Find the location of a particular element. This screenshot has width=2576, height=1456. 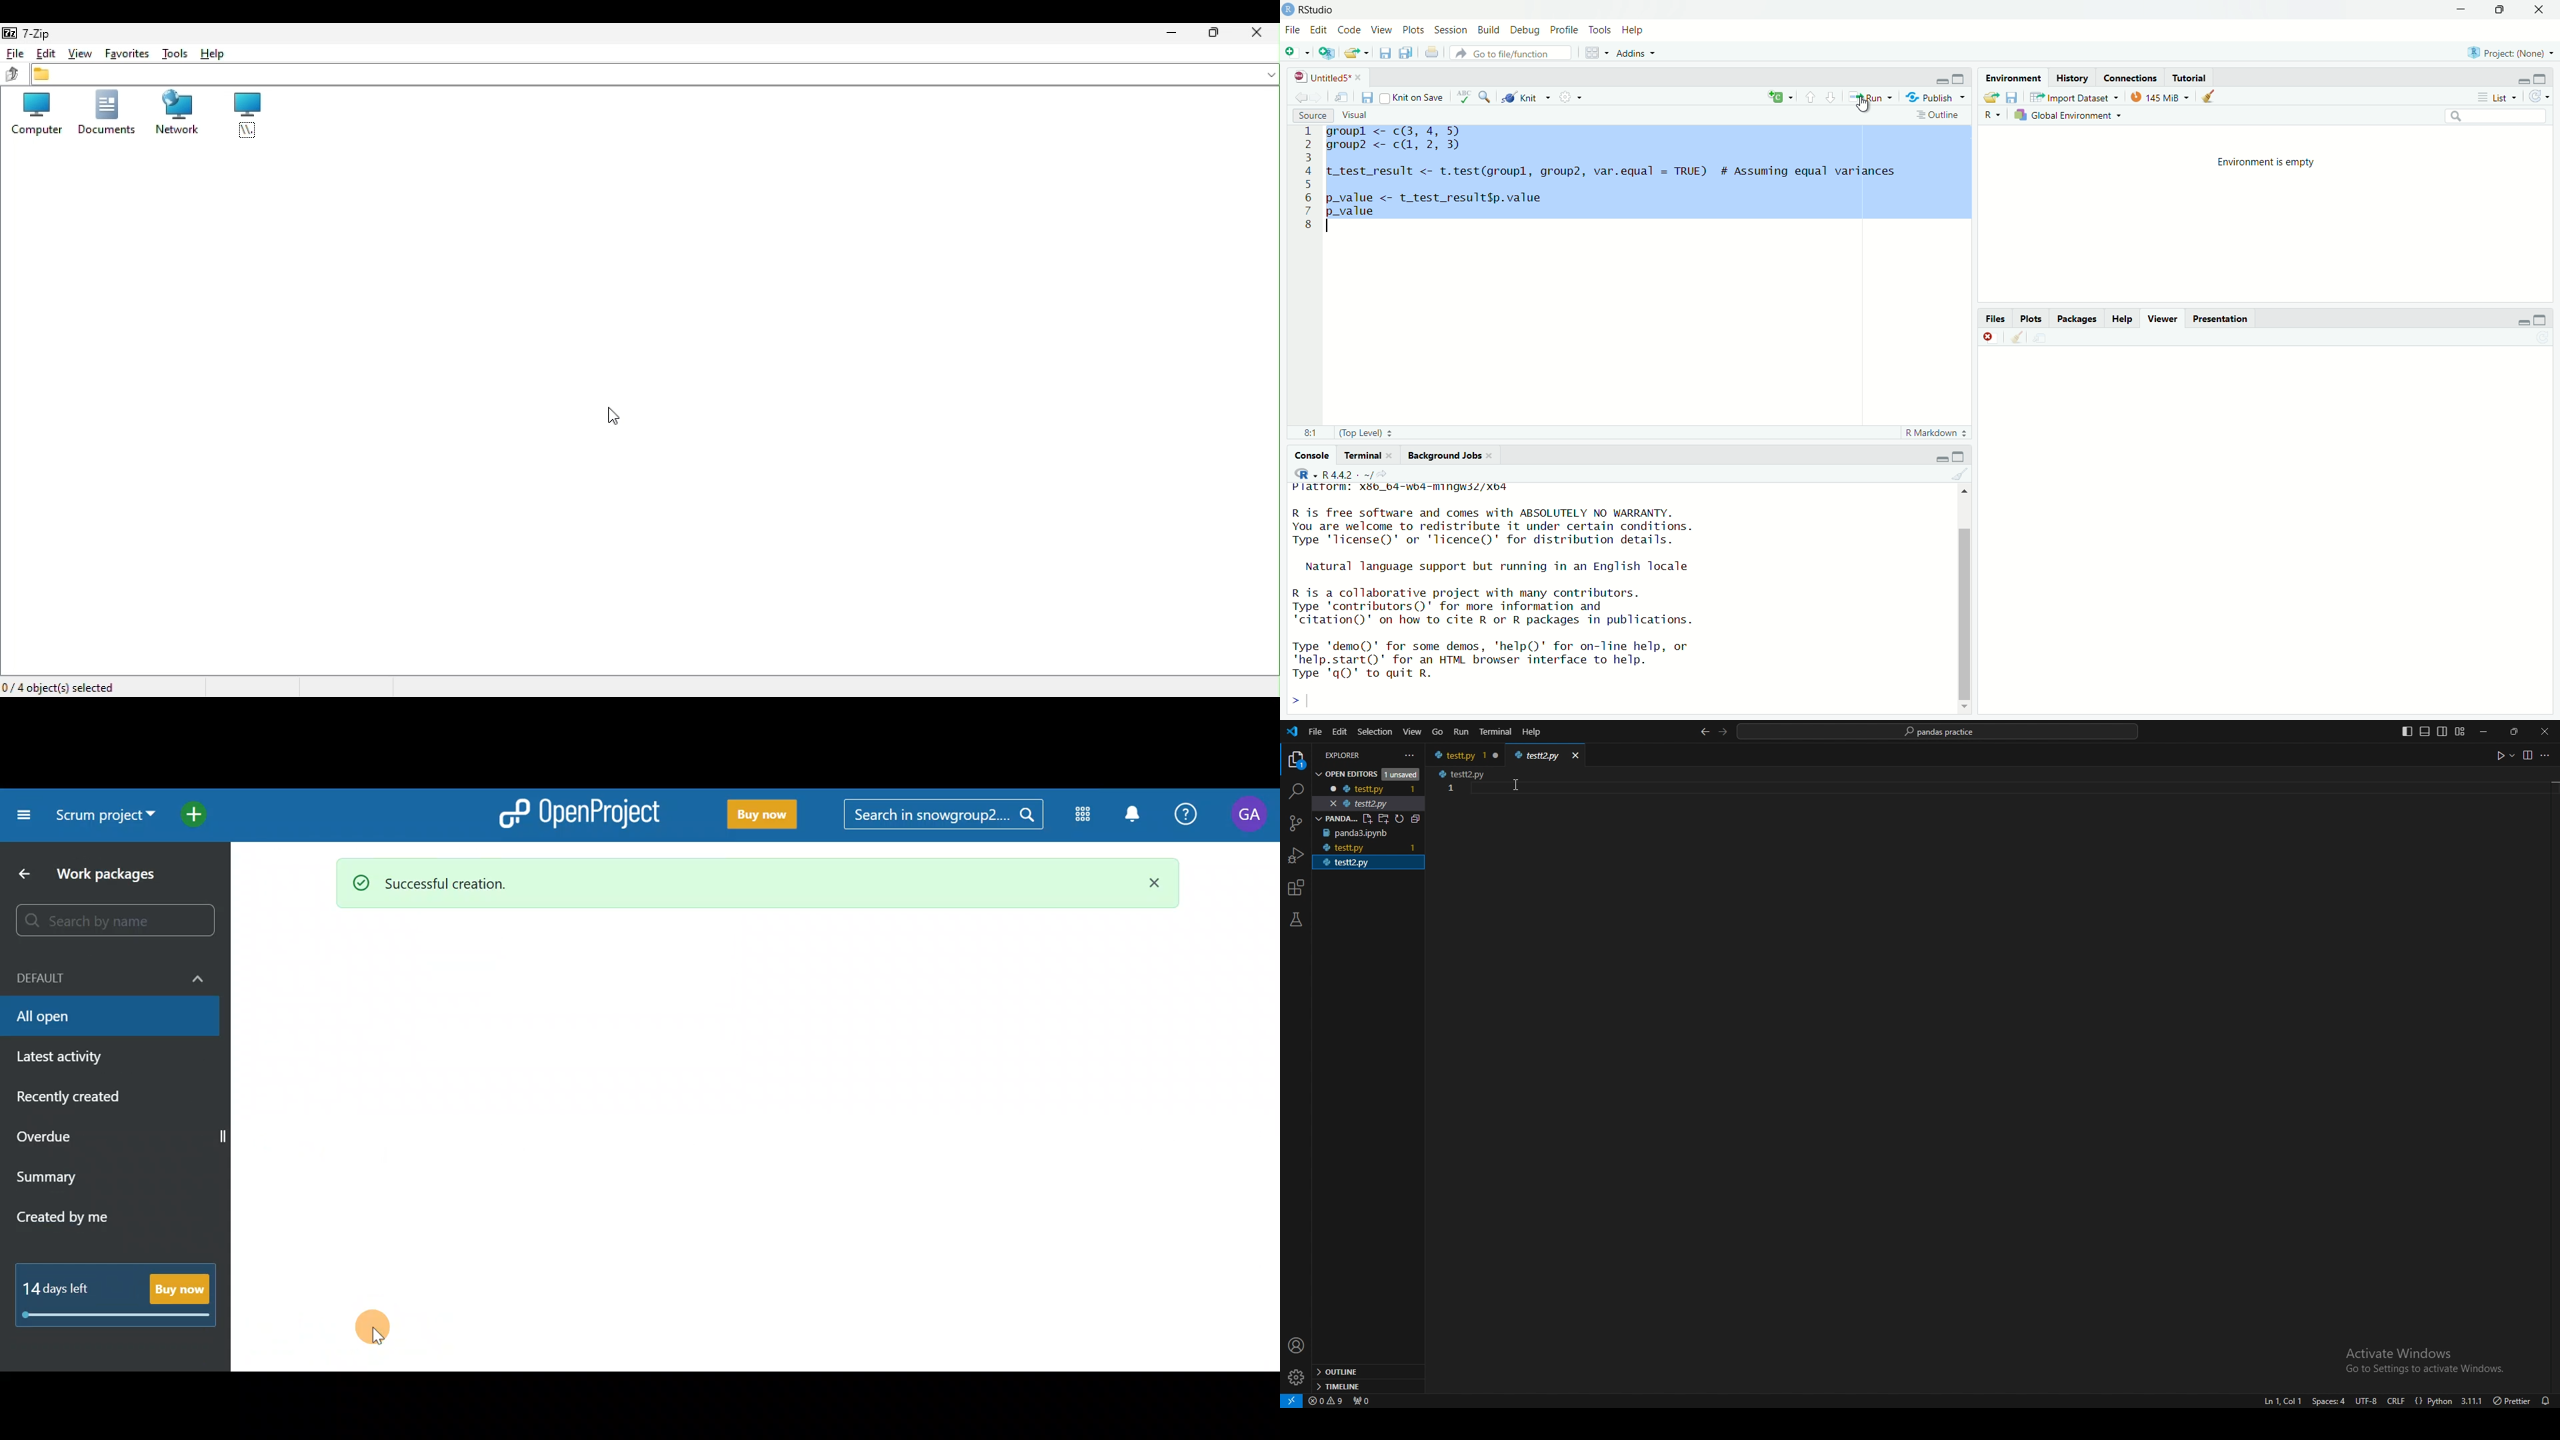

8:1 is located at coordinates (1307, 433).